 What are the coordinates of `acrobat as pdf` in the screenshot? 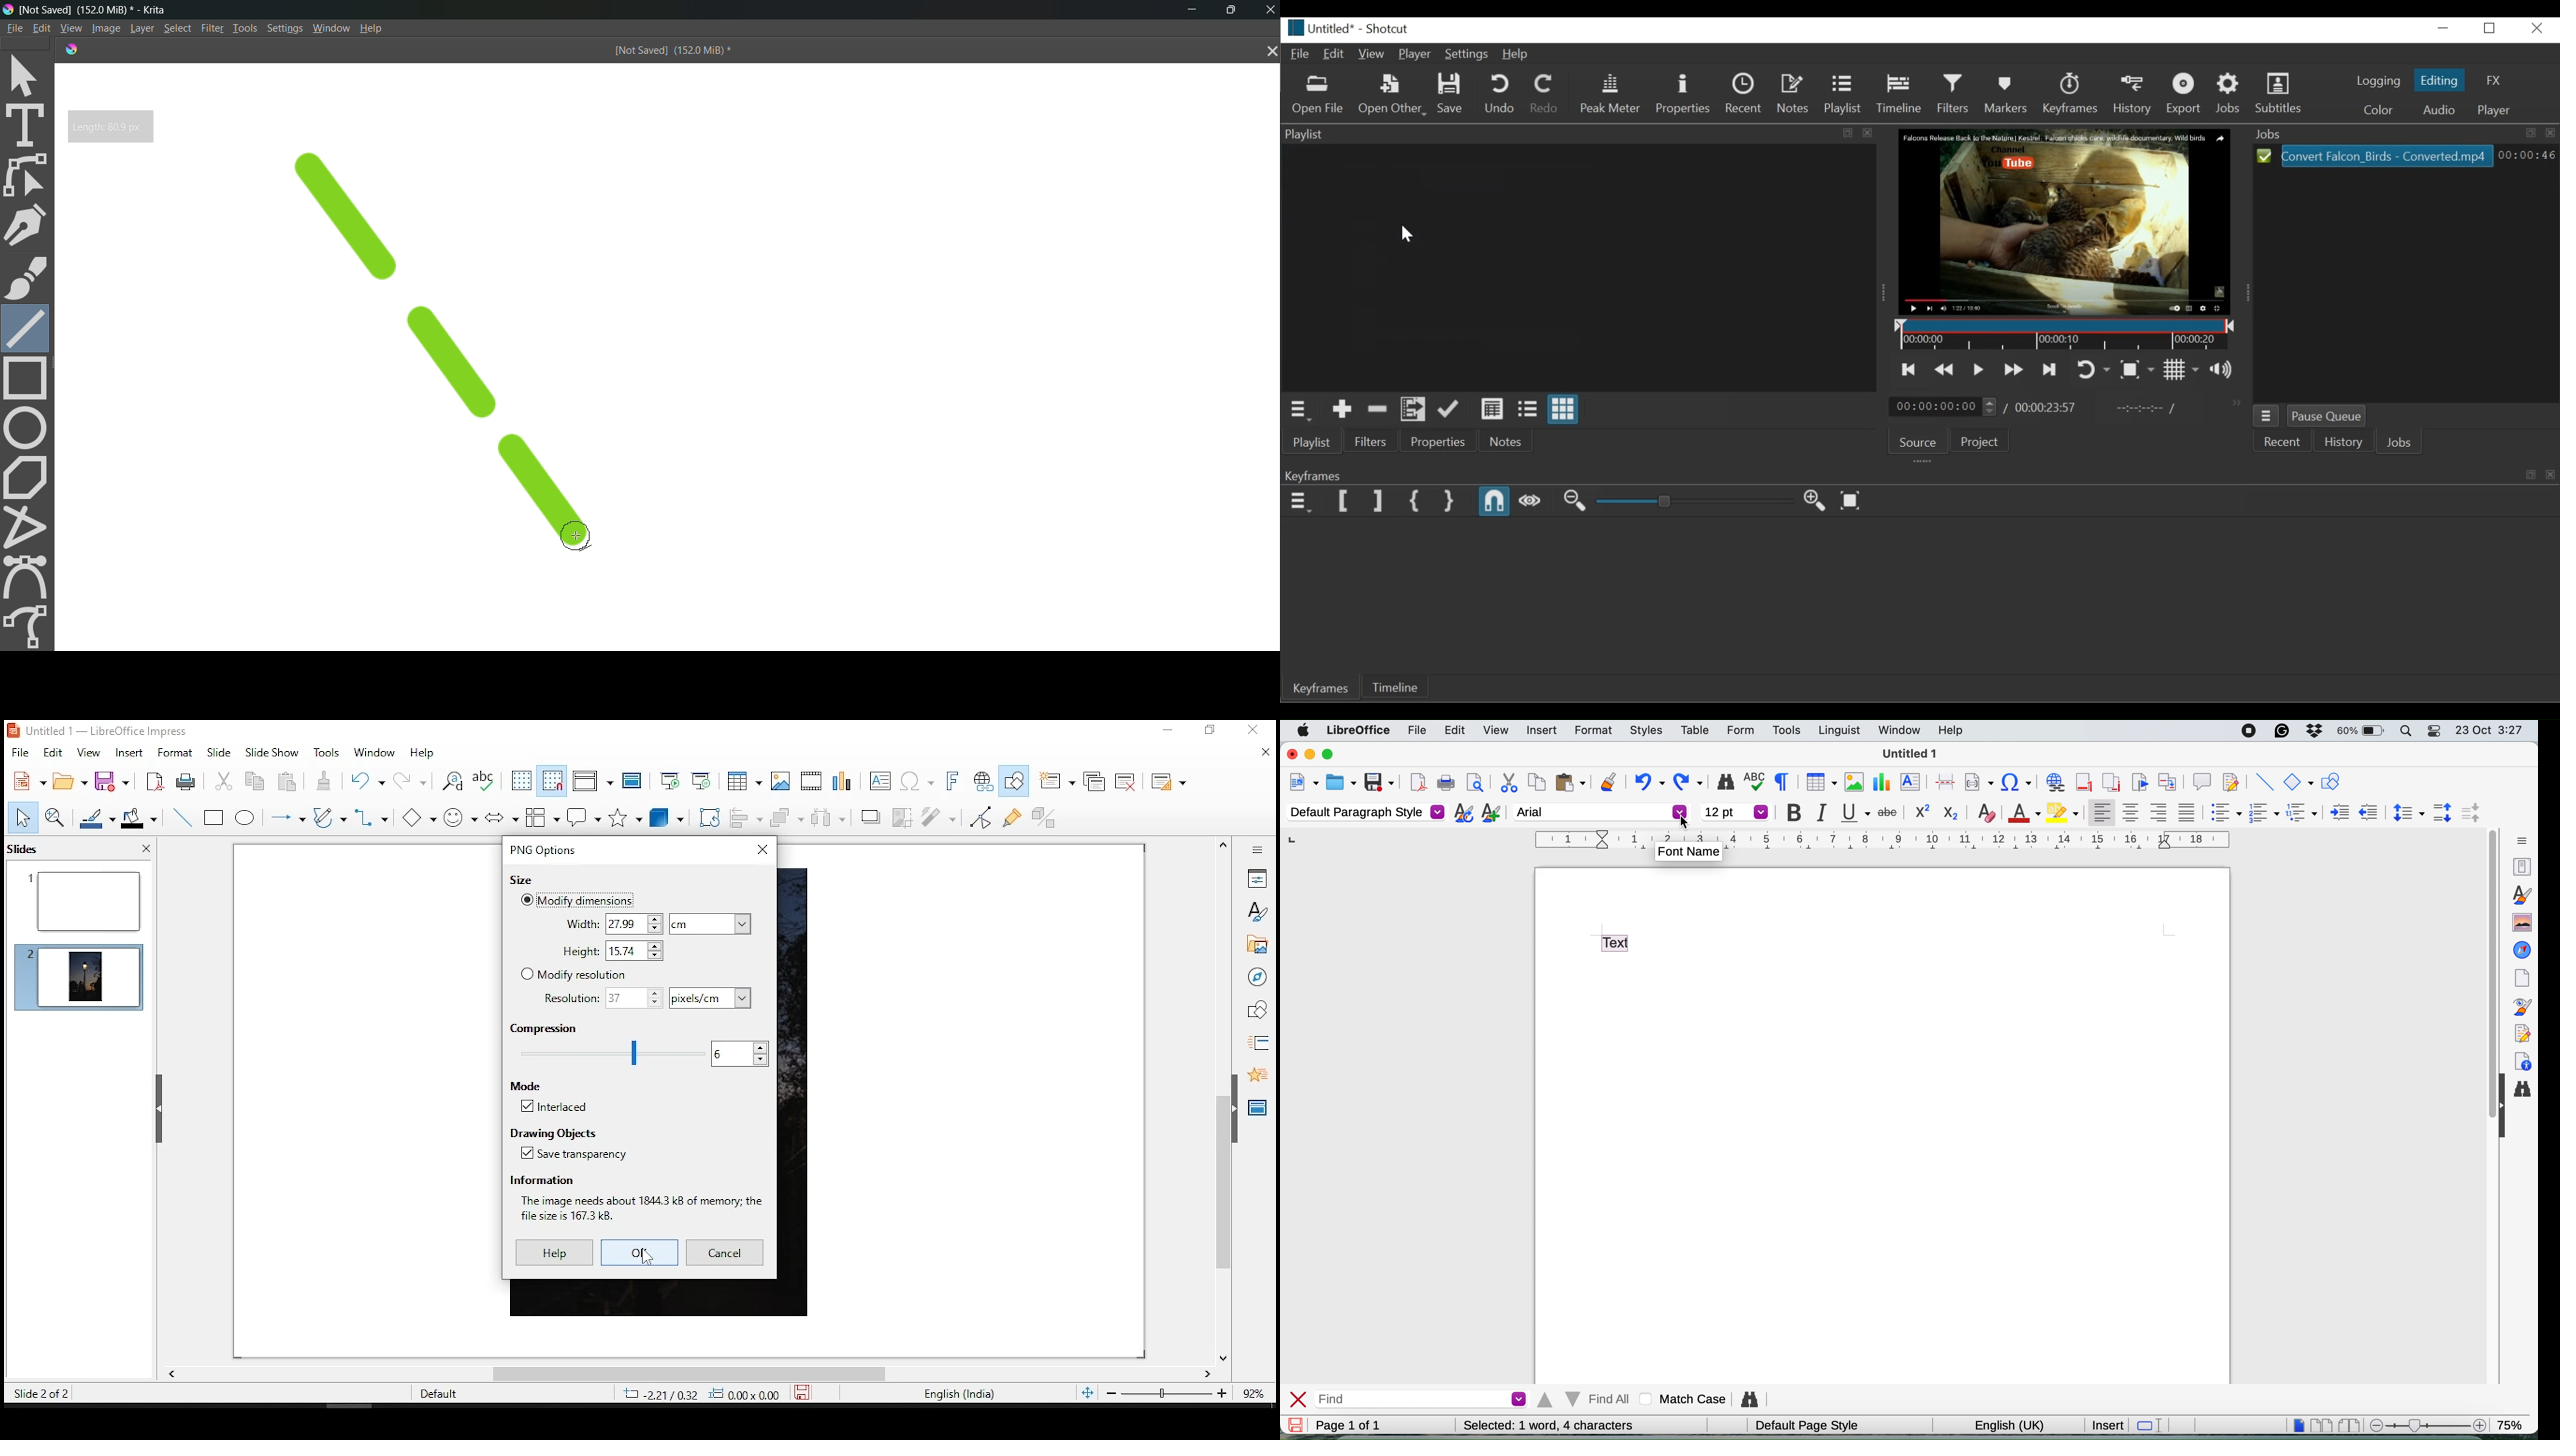 It's located at (155, 781).